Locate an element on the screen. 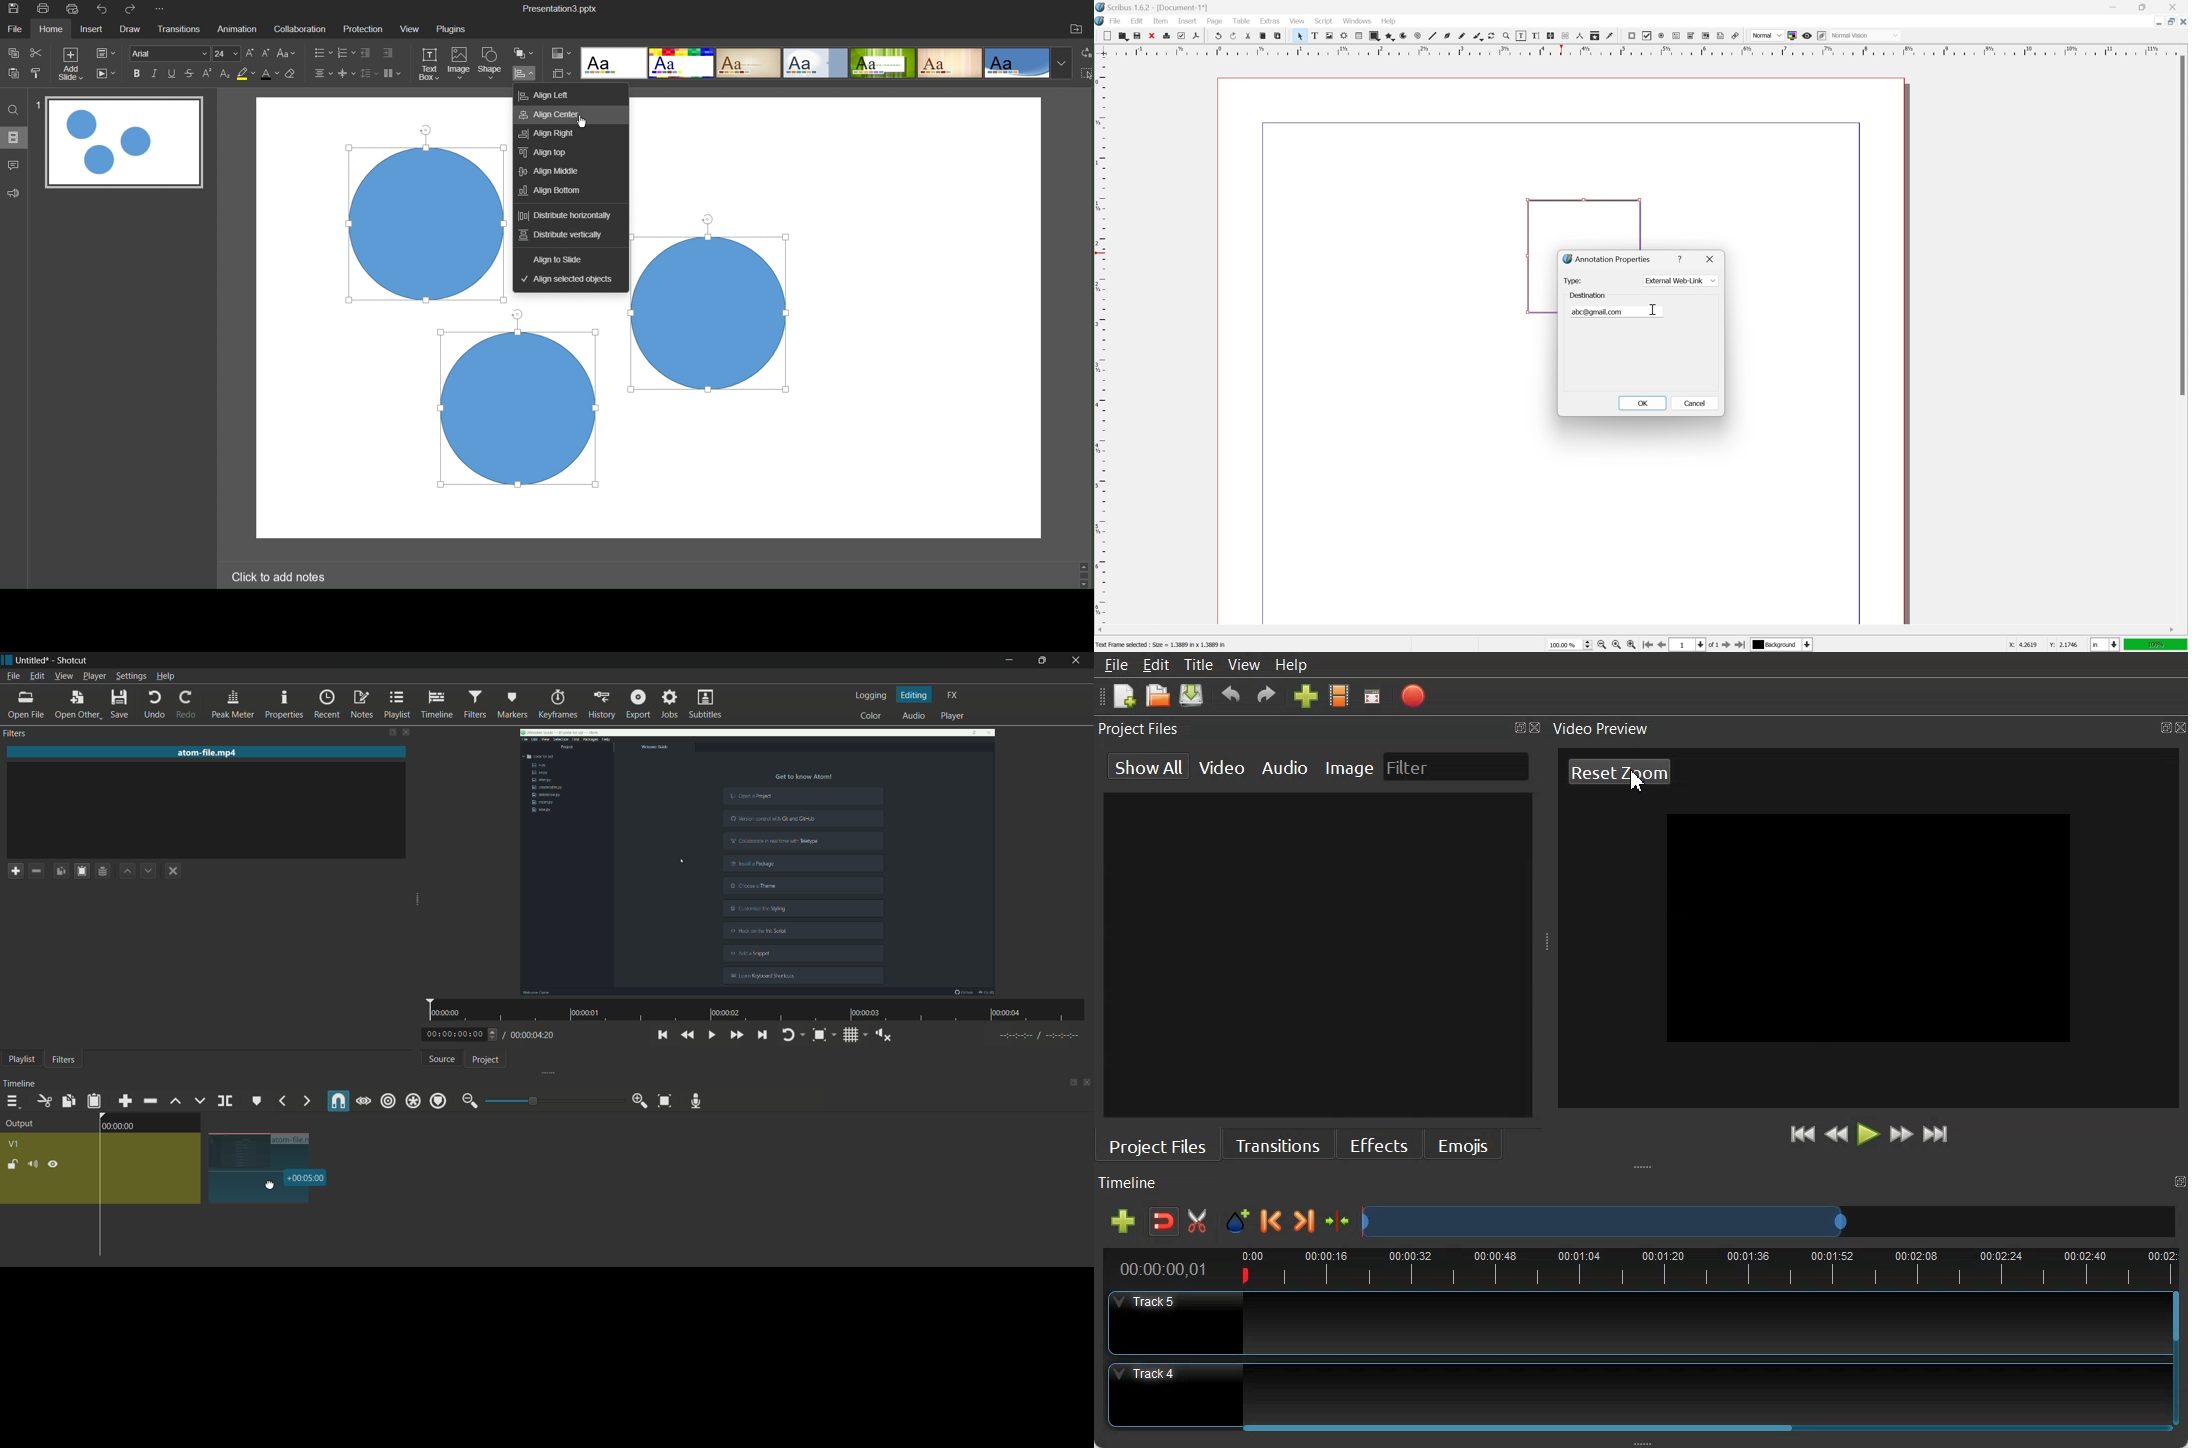 Image resolution: width=2212 pixels, height=1456 pixels. rotate item is located at coordinates (1492, 36).